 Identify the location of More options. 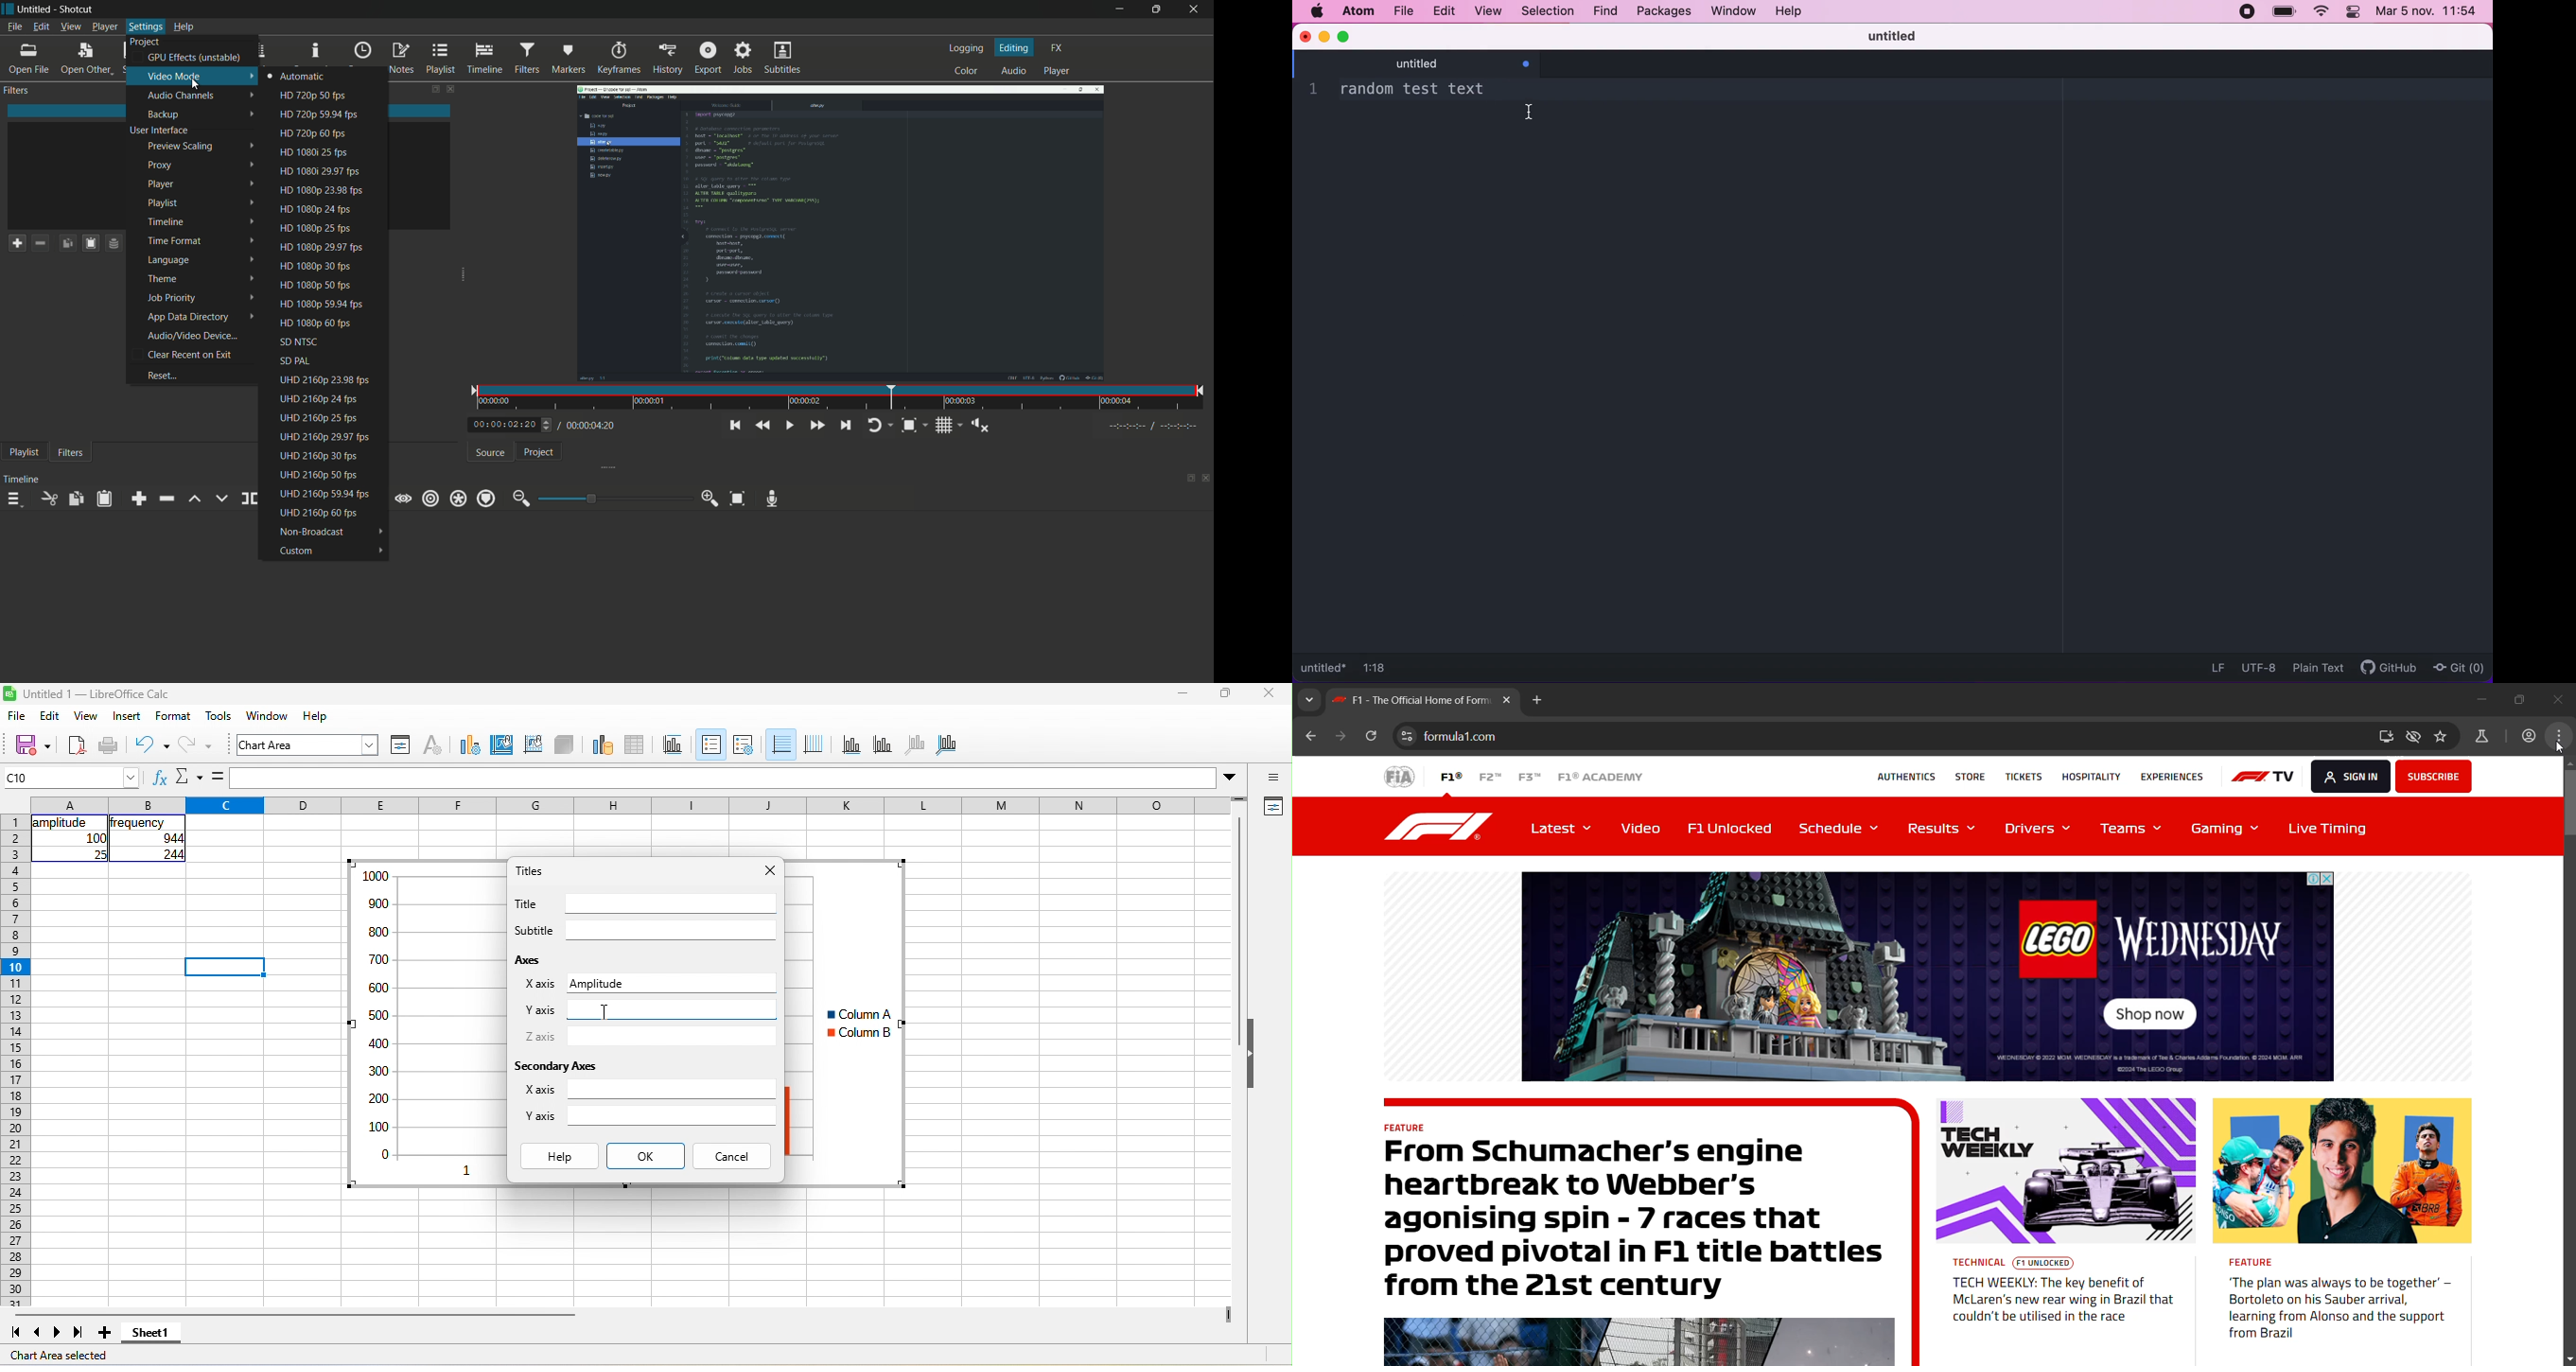
(1229, 779).